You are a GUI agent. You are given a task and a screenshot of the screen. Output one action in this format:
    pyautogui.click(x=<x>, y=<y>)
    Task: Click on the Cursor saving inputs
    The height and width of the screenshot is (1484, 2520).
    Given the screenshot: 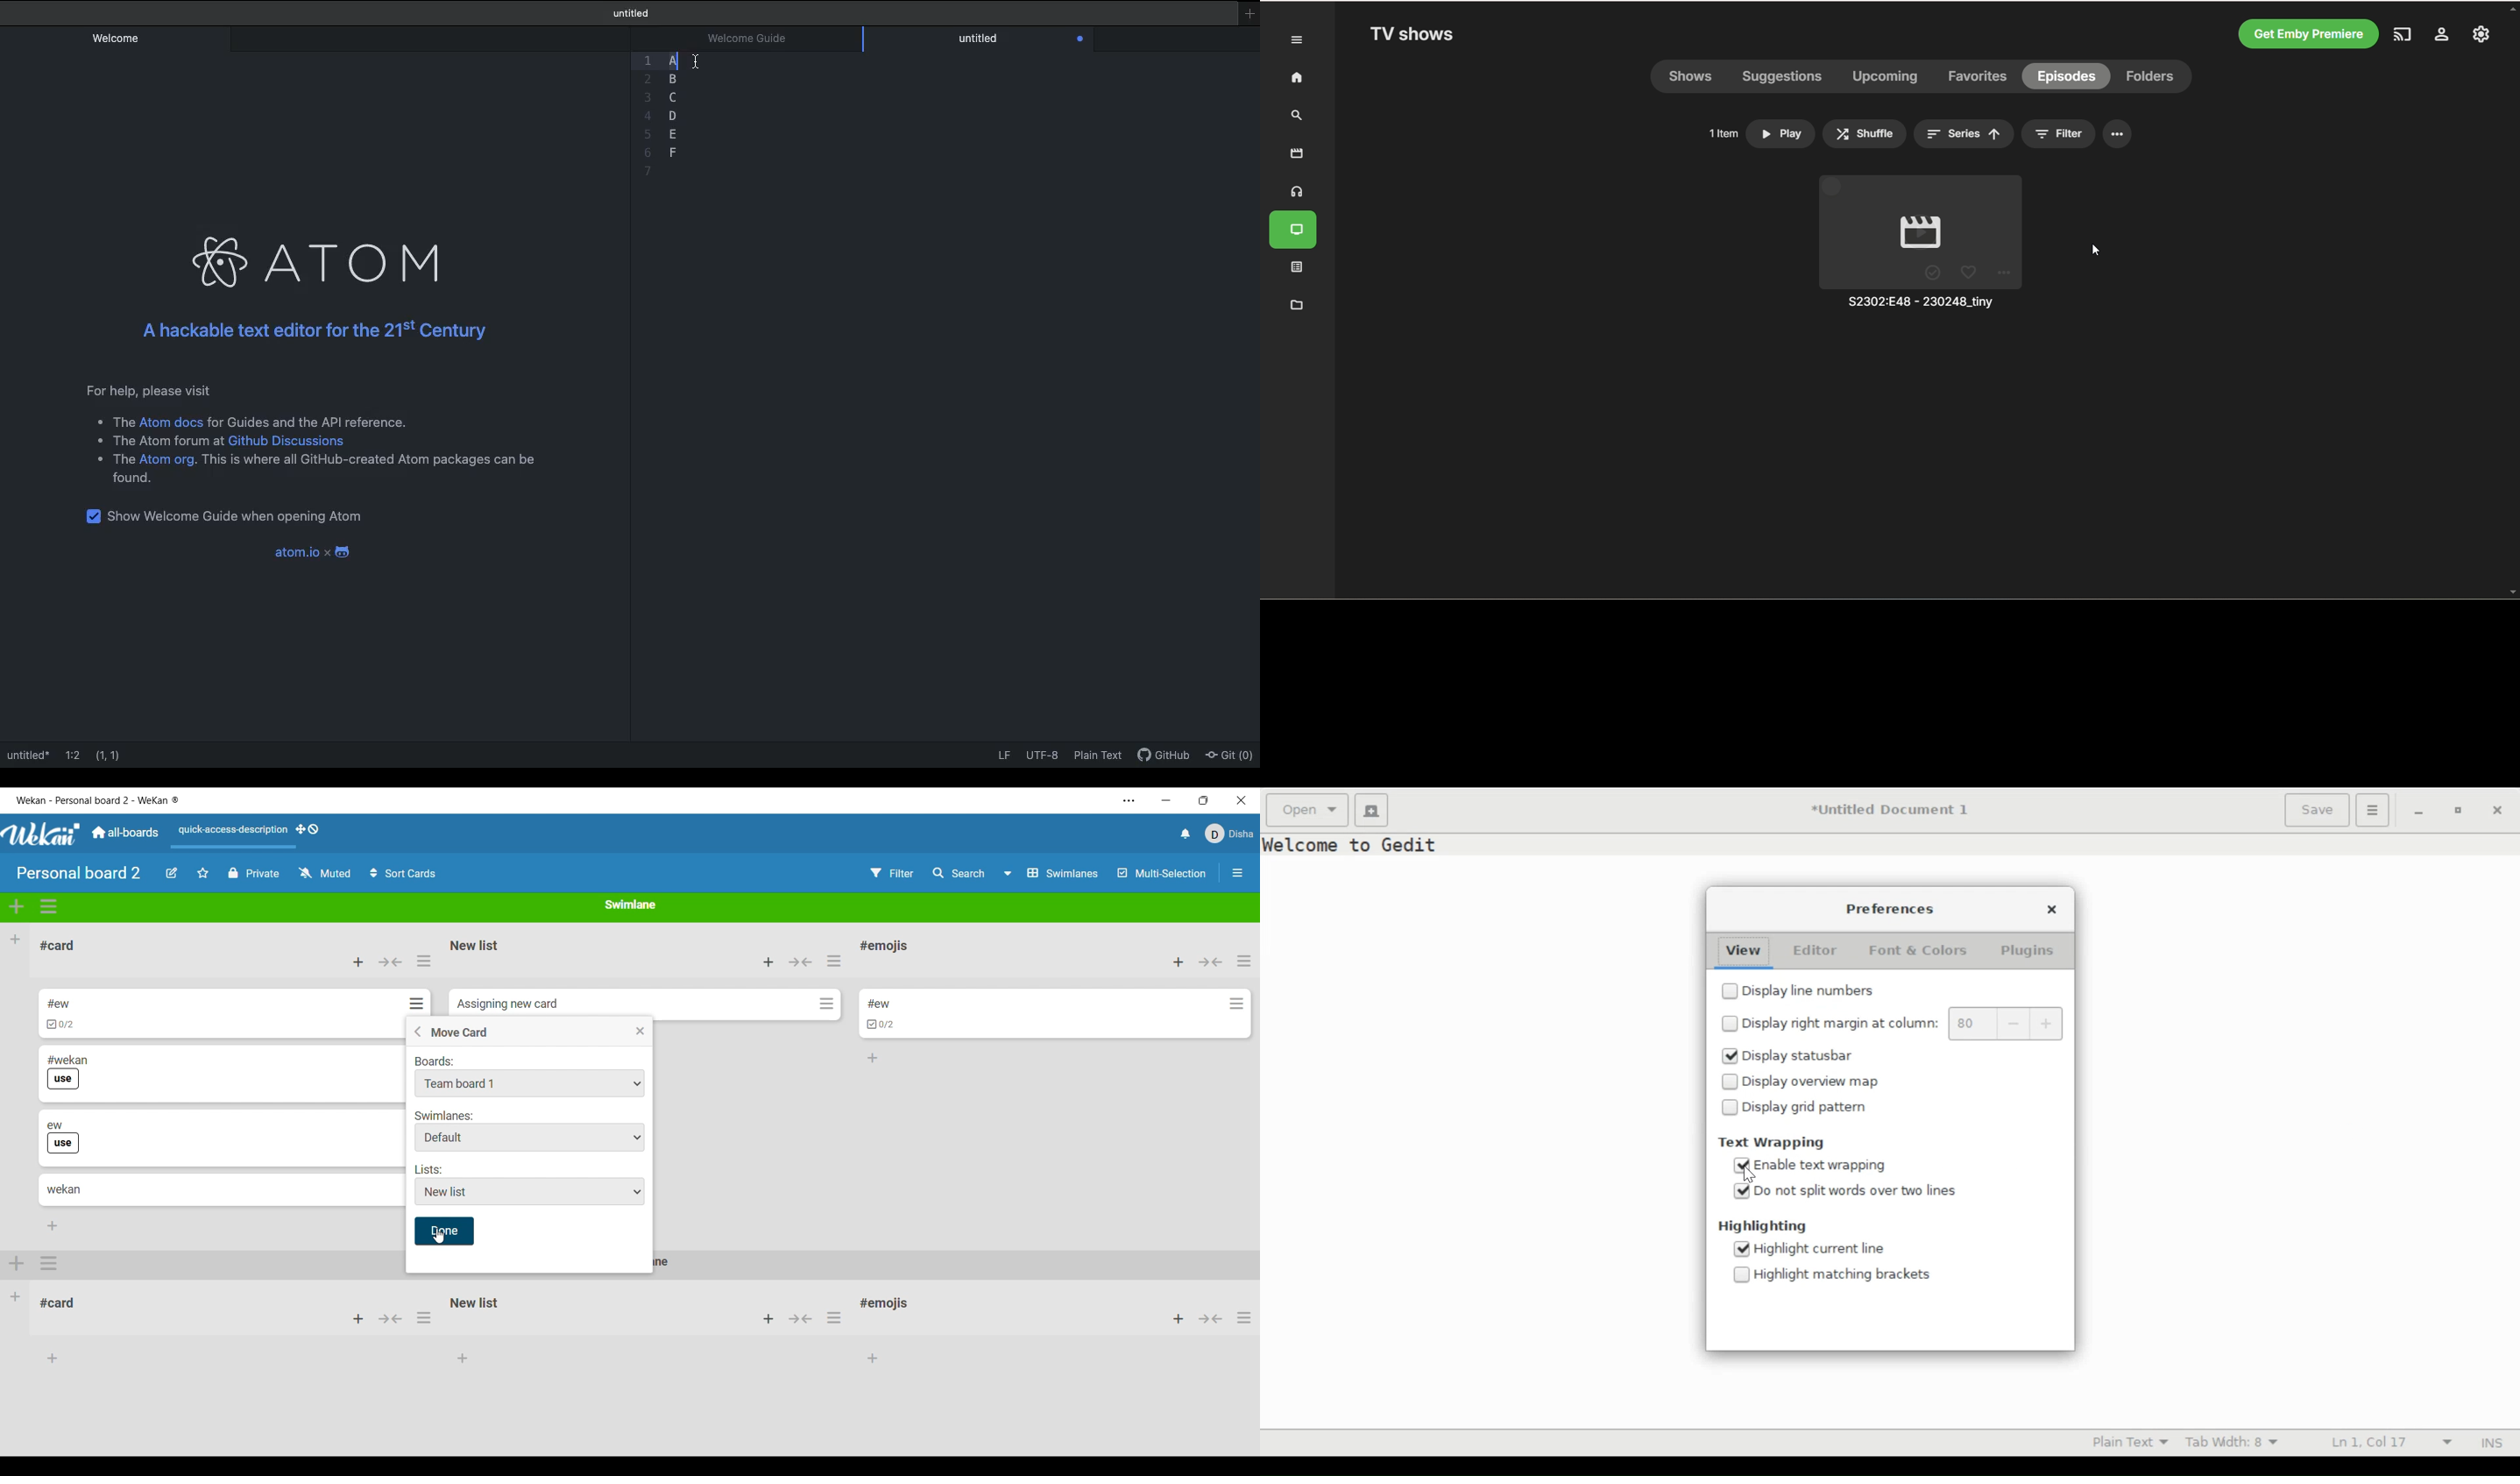 What is the action you would take?
    pyautogui.click(x=447, y=1233)
    